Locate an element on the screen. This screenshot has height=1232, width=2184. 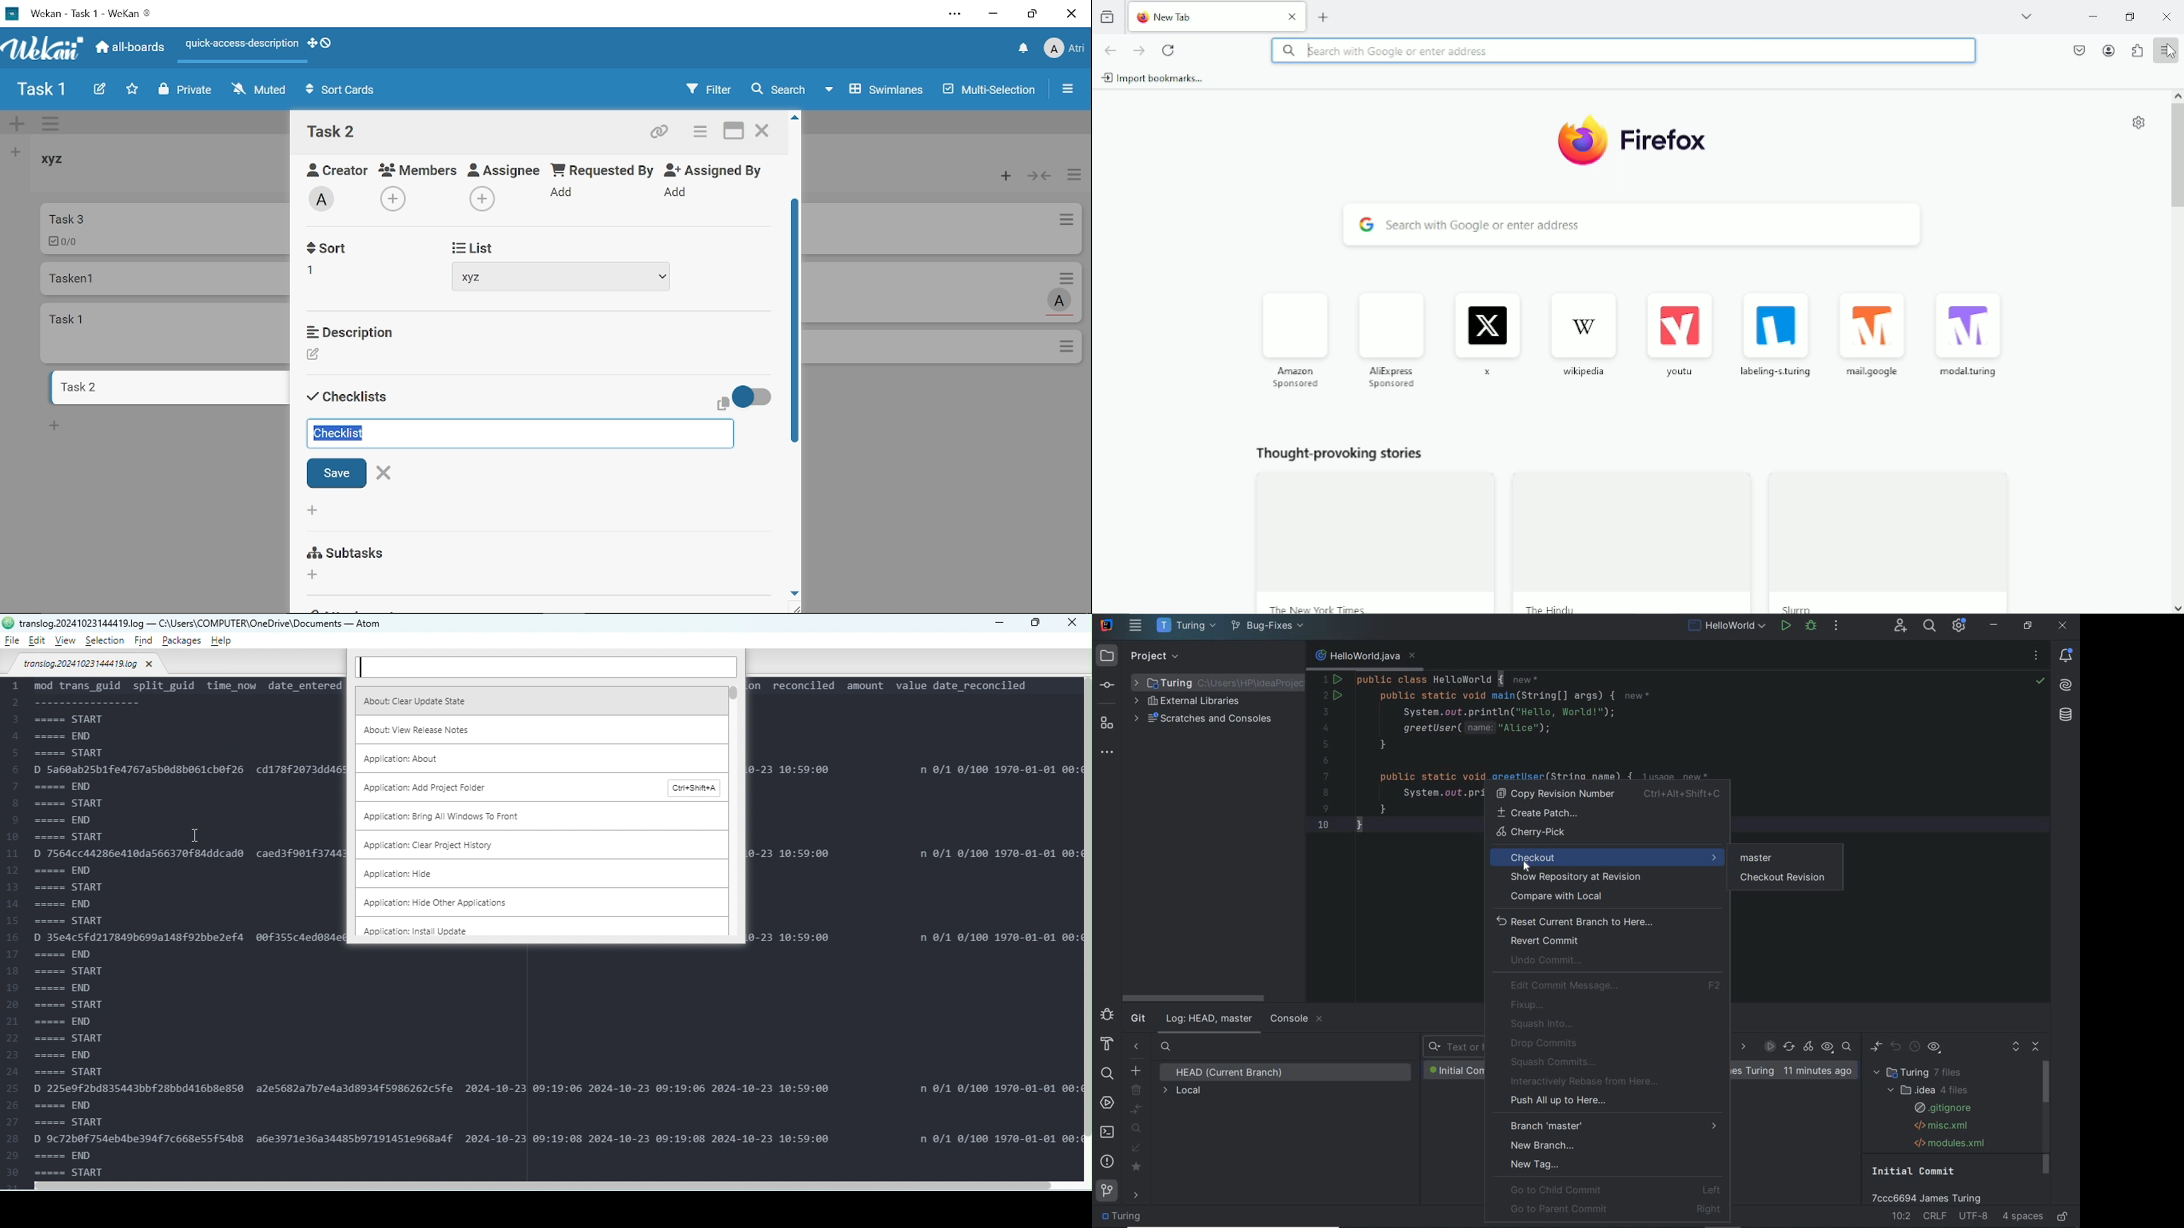
App logo is located at coordinates (43, 48).